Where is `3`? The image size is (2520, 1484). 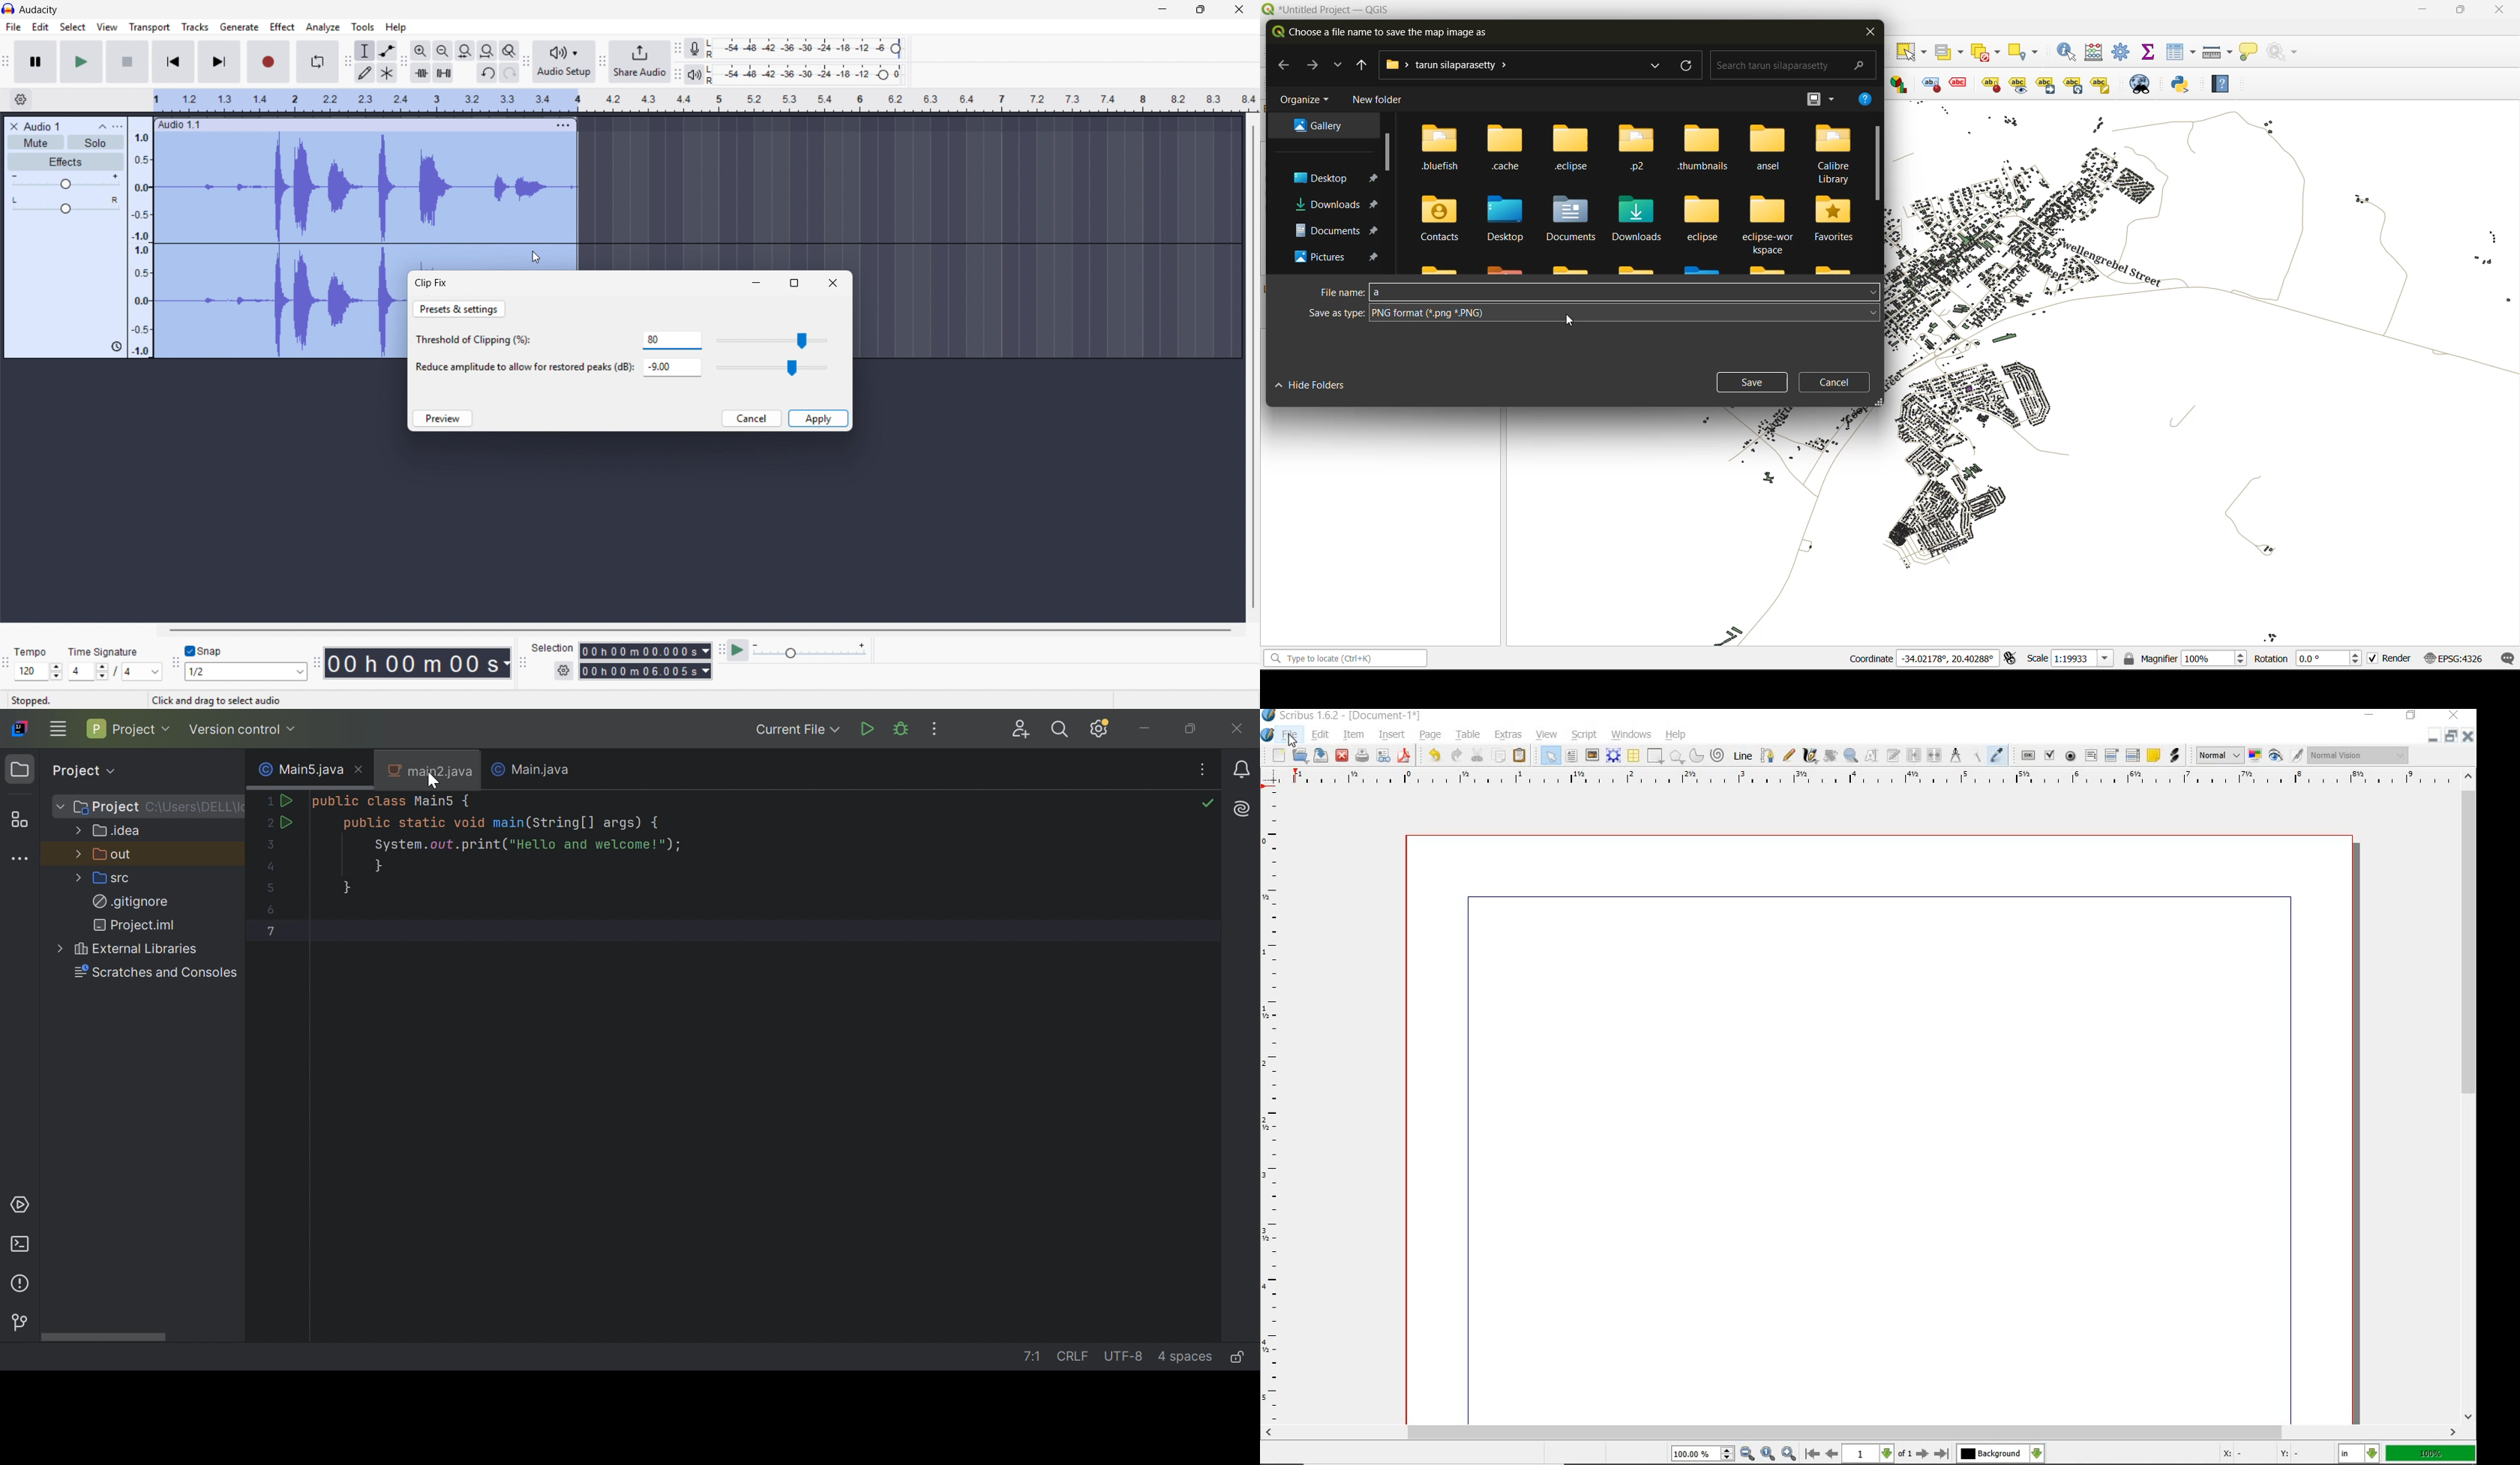 3 is located at coordinates (274, 845).